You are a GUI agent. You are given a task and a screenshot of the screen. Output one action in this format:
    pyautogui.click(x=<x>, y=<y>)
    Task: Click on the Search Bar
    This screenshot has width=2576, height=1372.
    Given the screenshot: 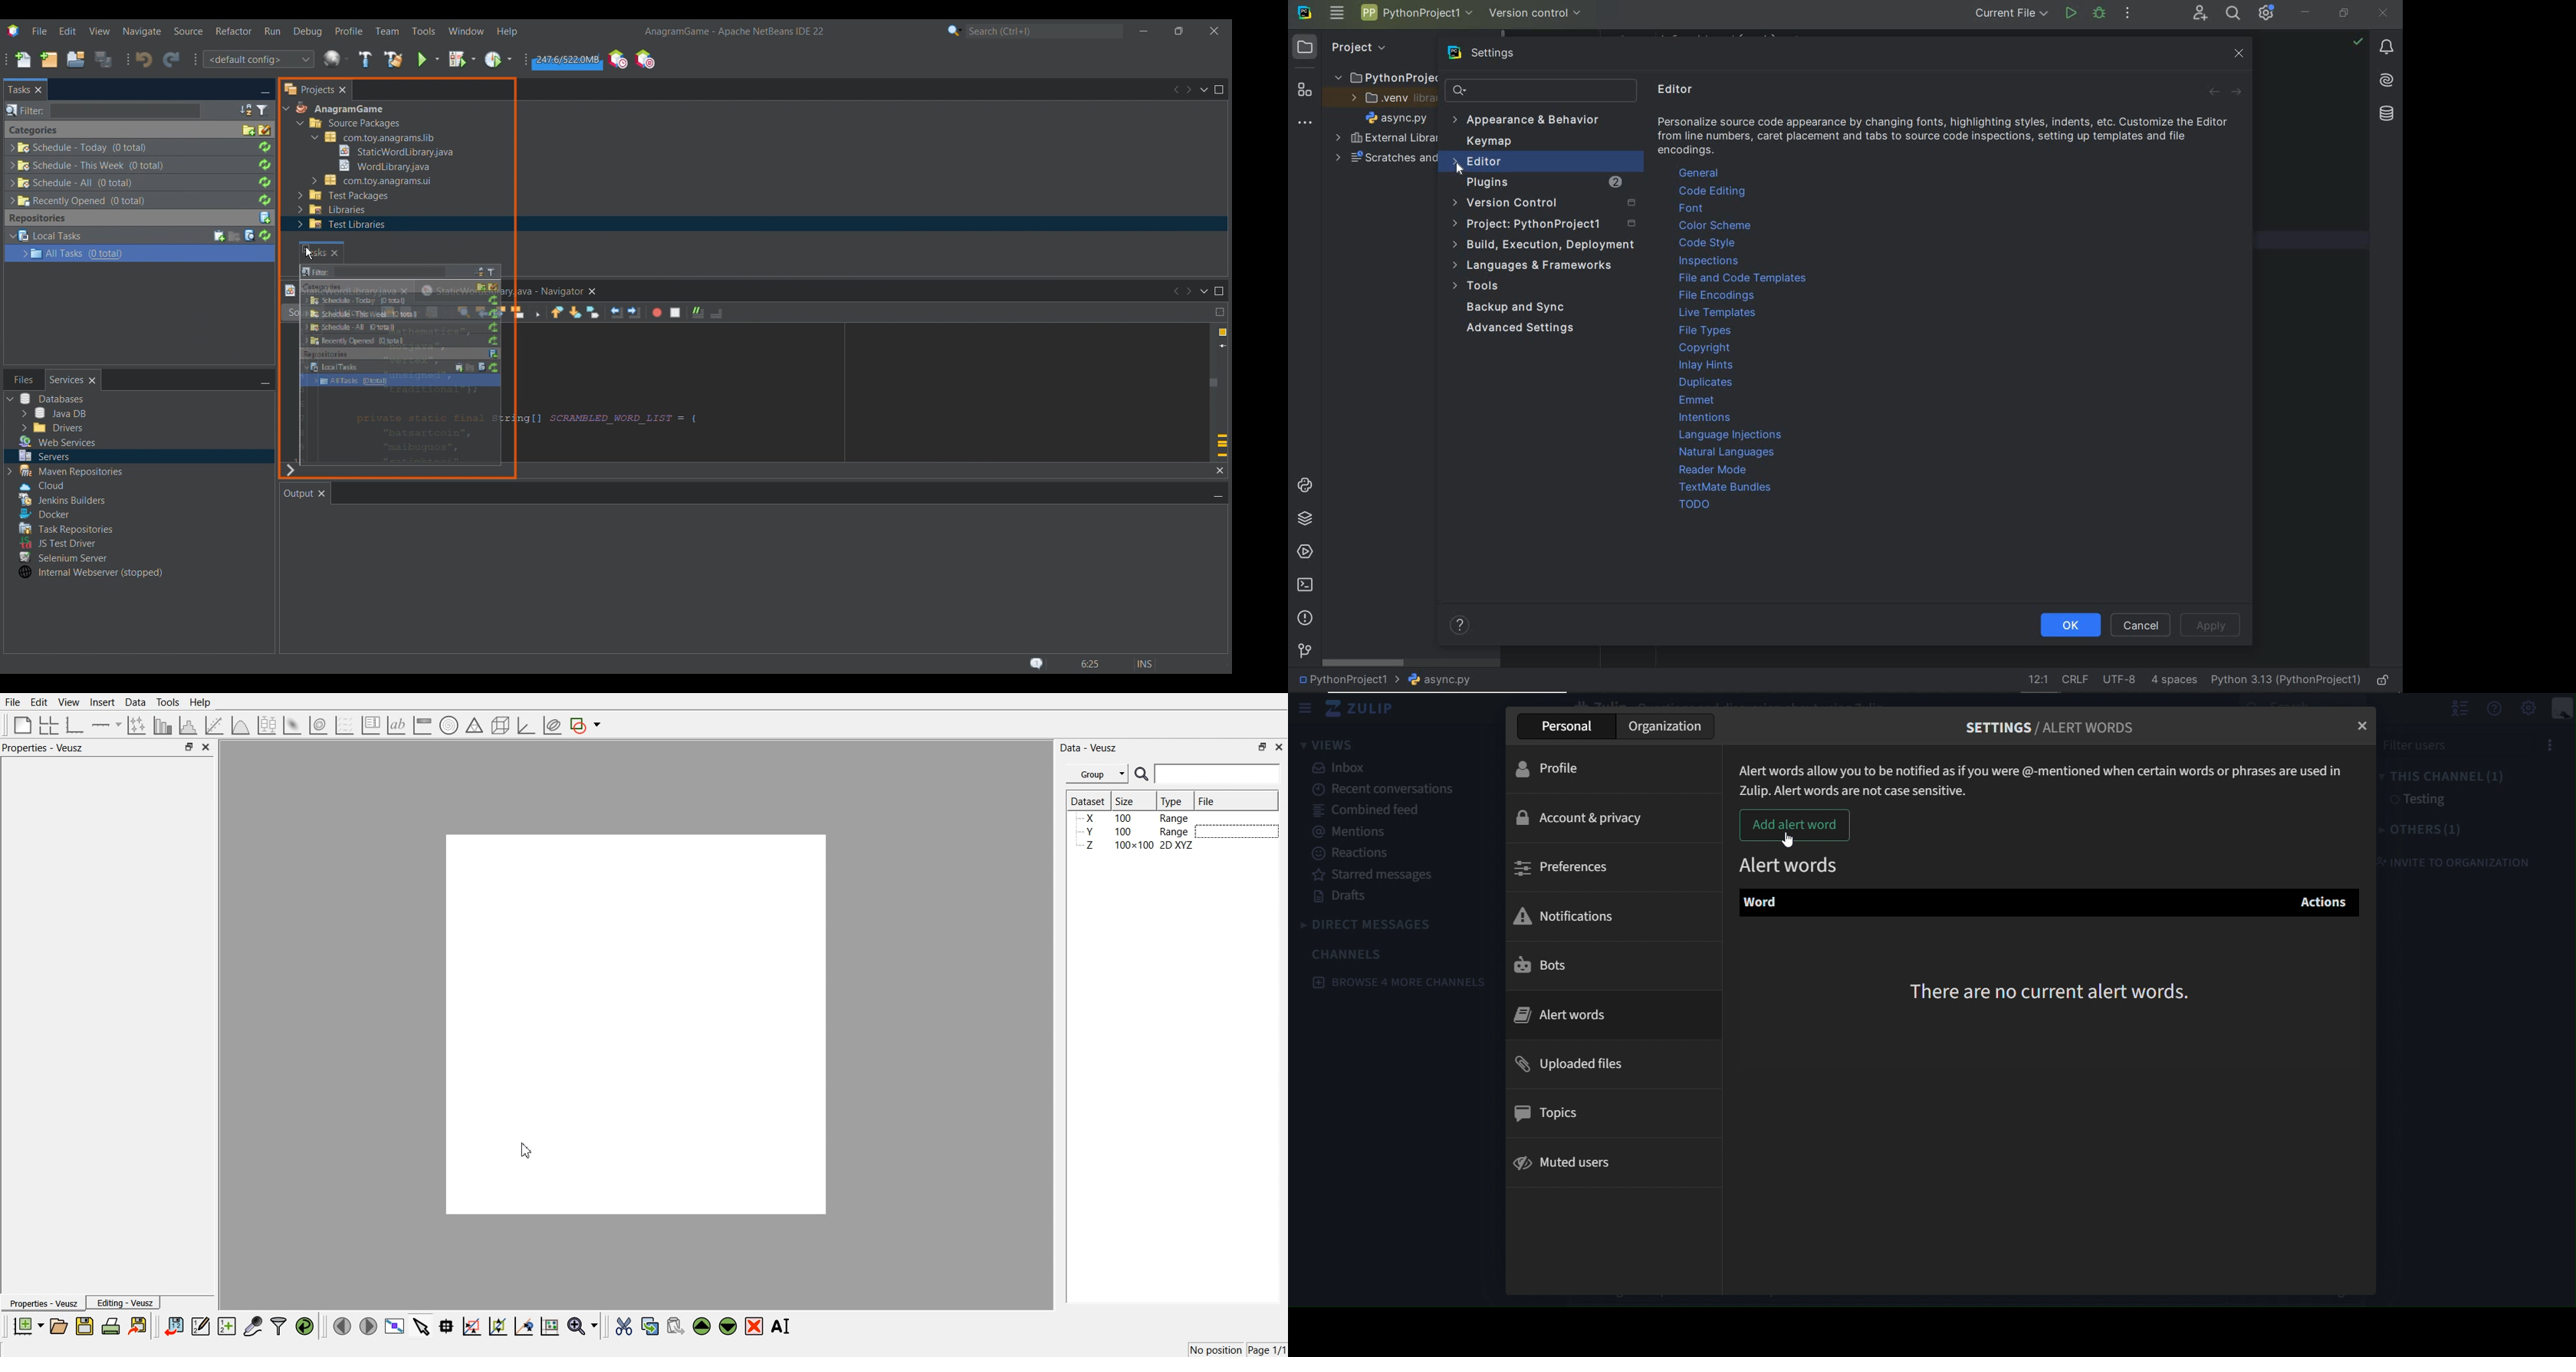 What is the action you would take?
    pyautogui.click(x=1208, y=774)
    